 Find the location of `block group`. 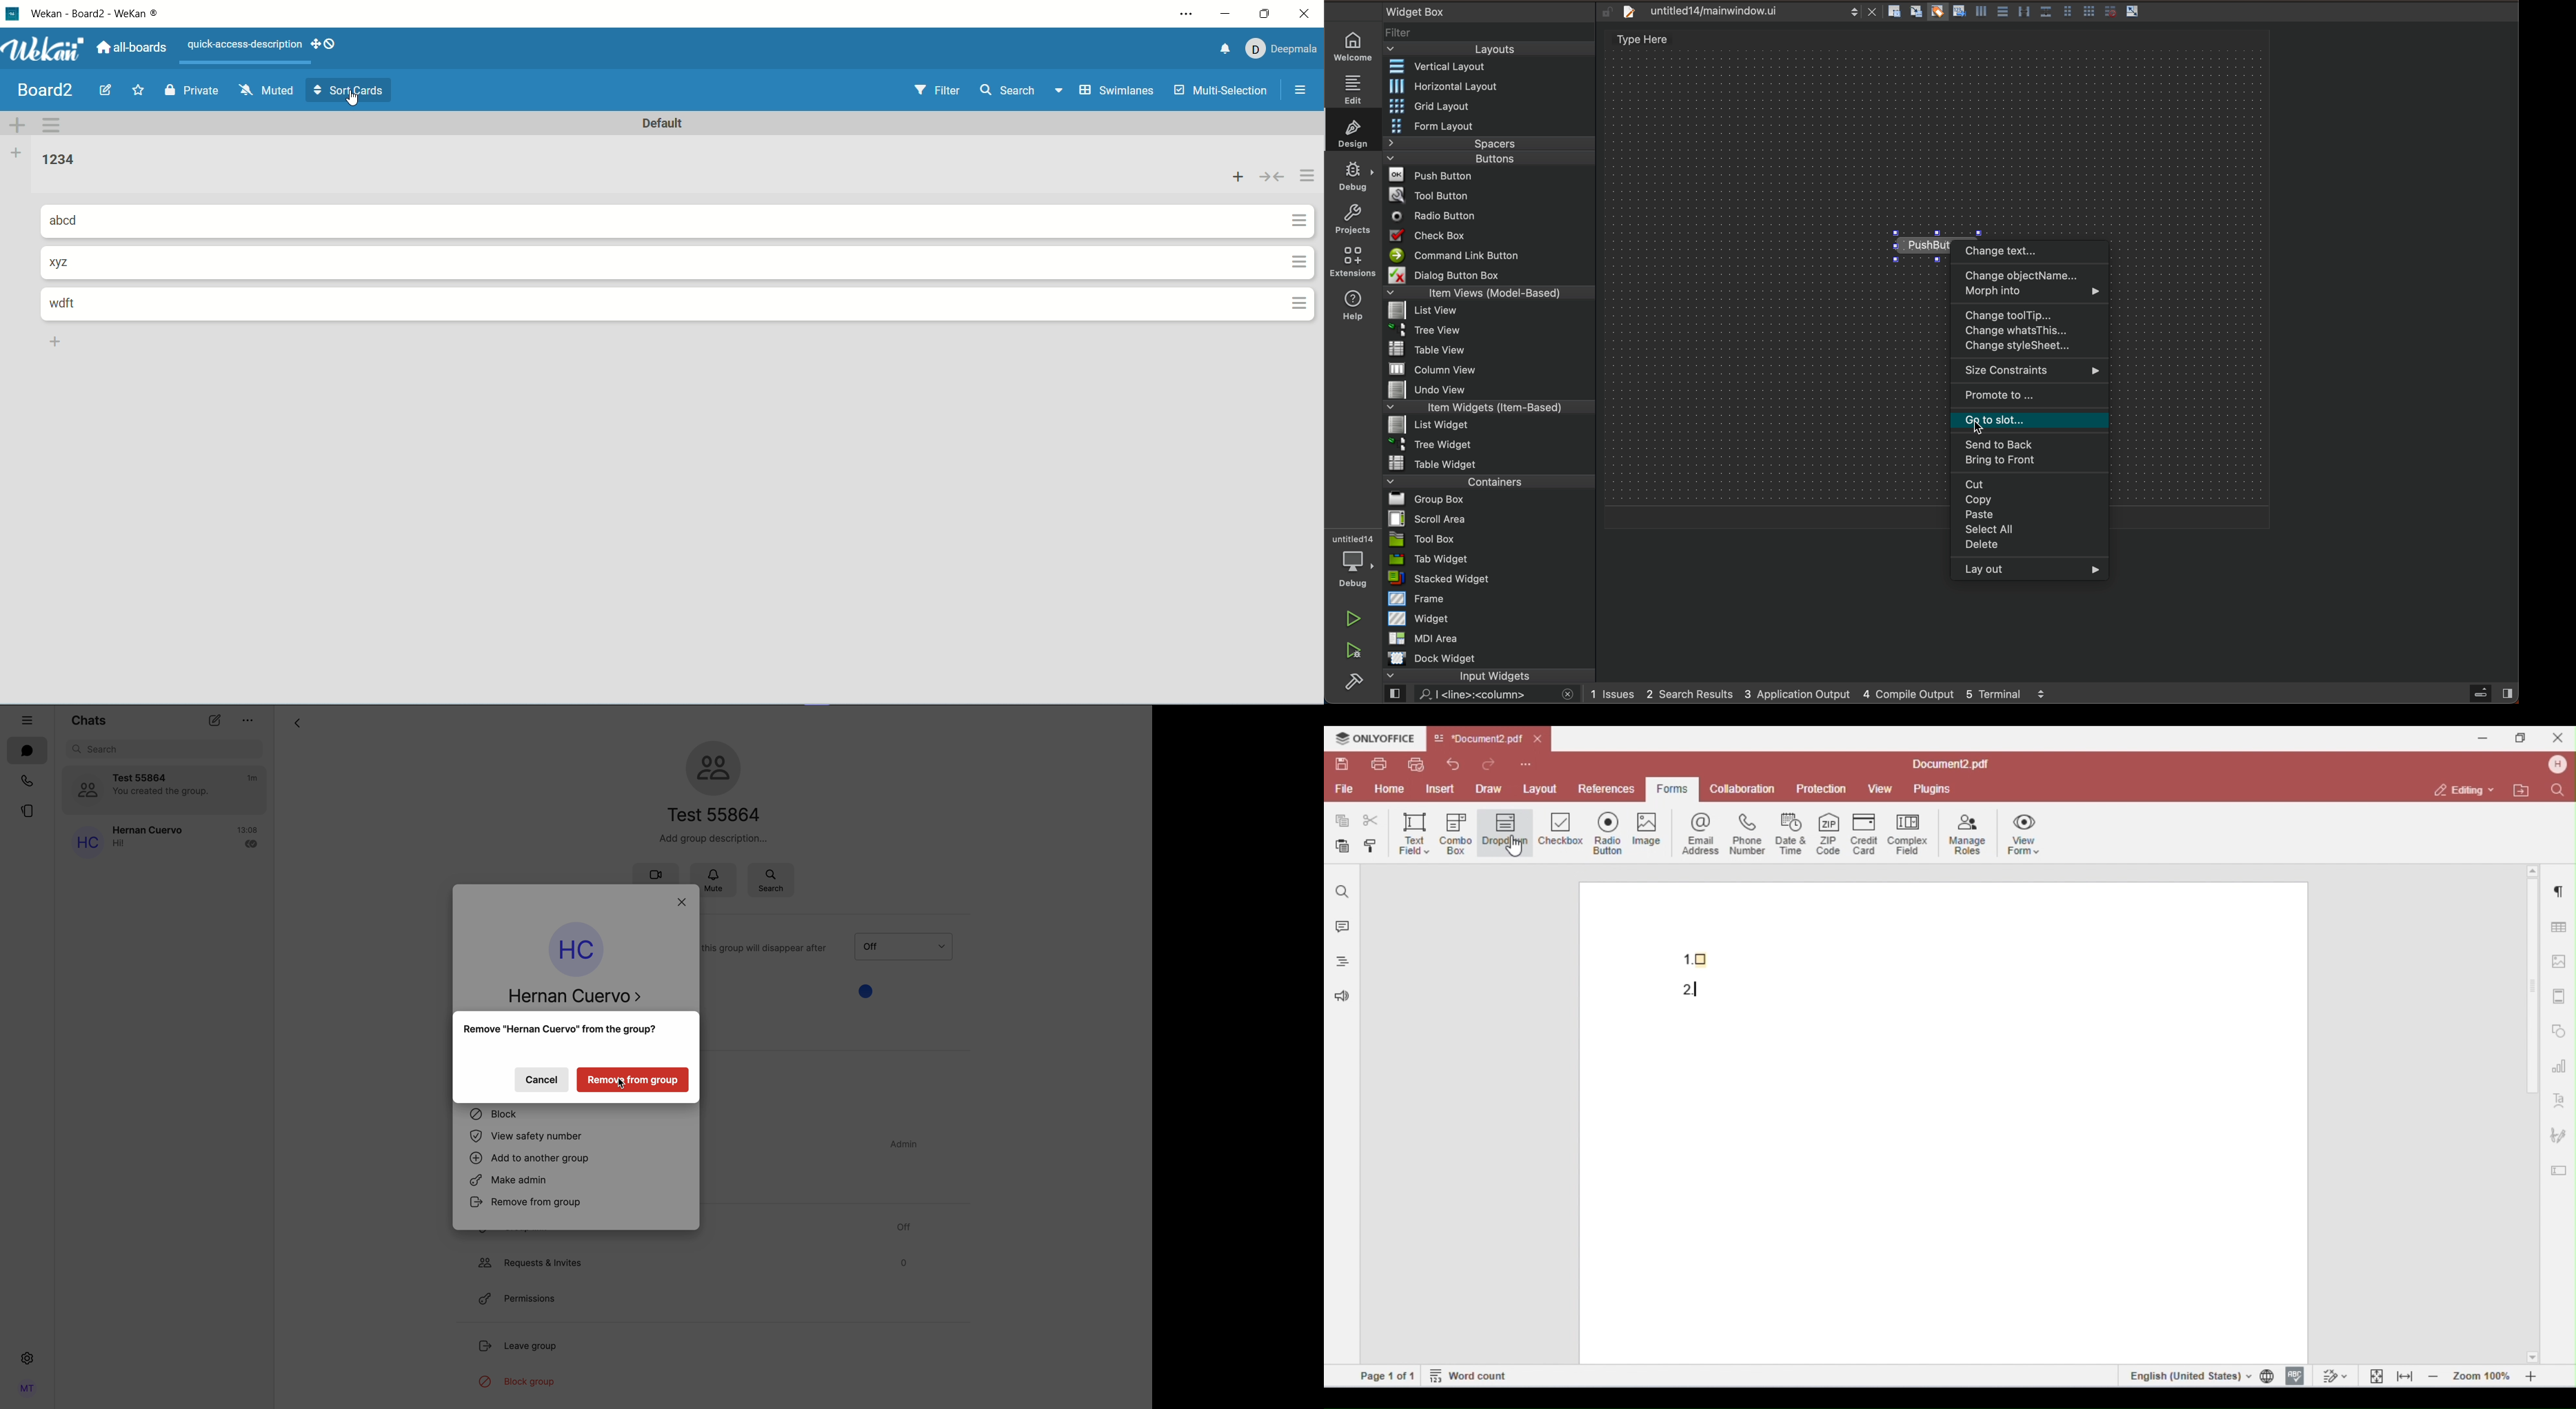

block group is located at coordinates (517, 1383).